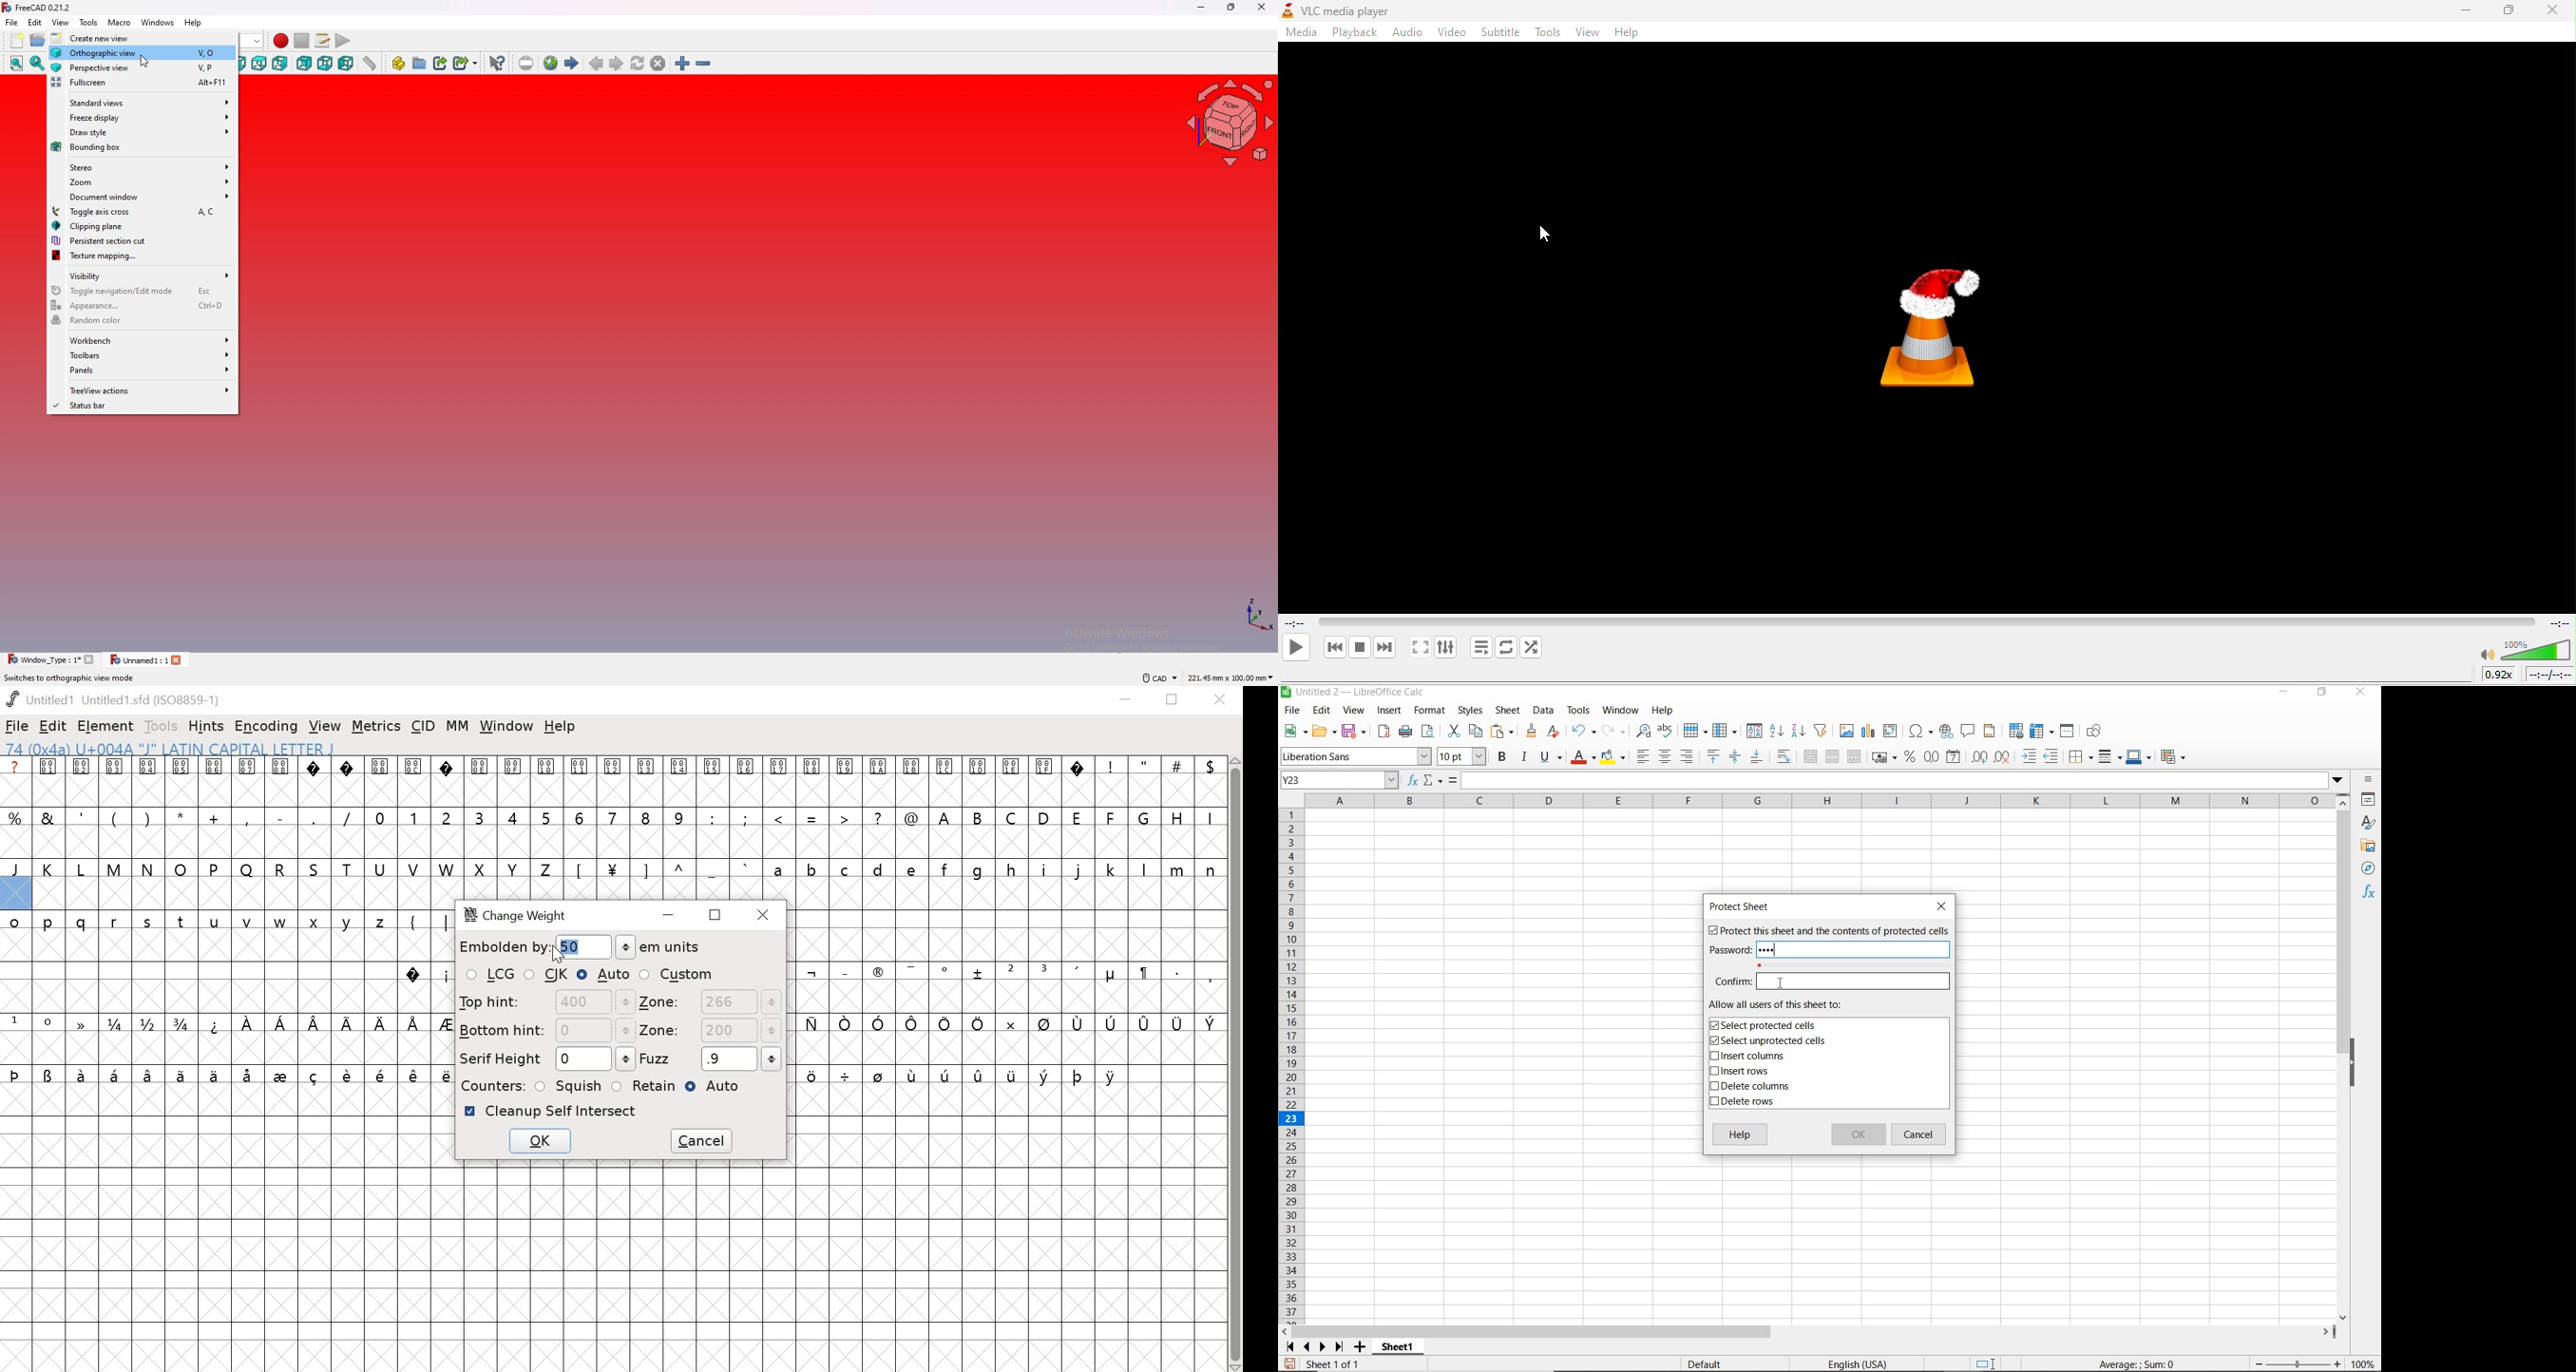 This screenshot has width=2576, height=1372. Describe the element at coordinates (39, 7) in the screenshot. I see `FreeCAD 0.21.2` at that location.